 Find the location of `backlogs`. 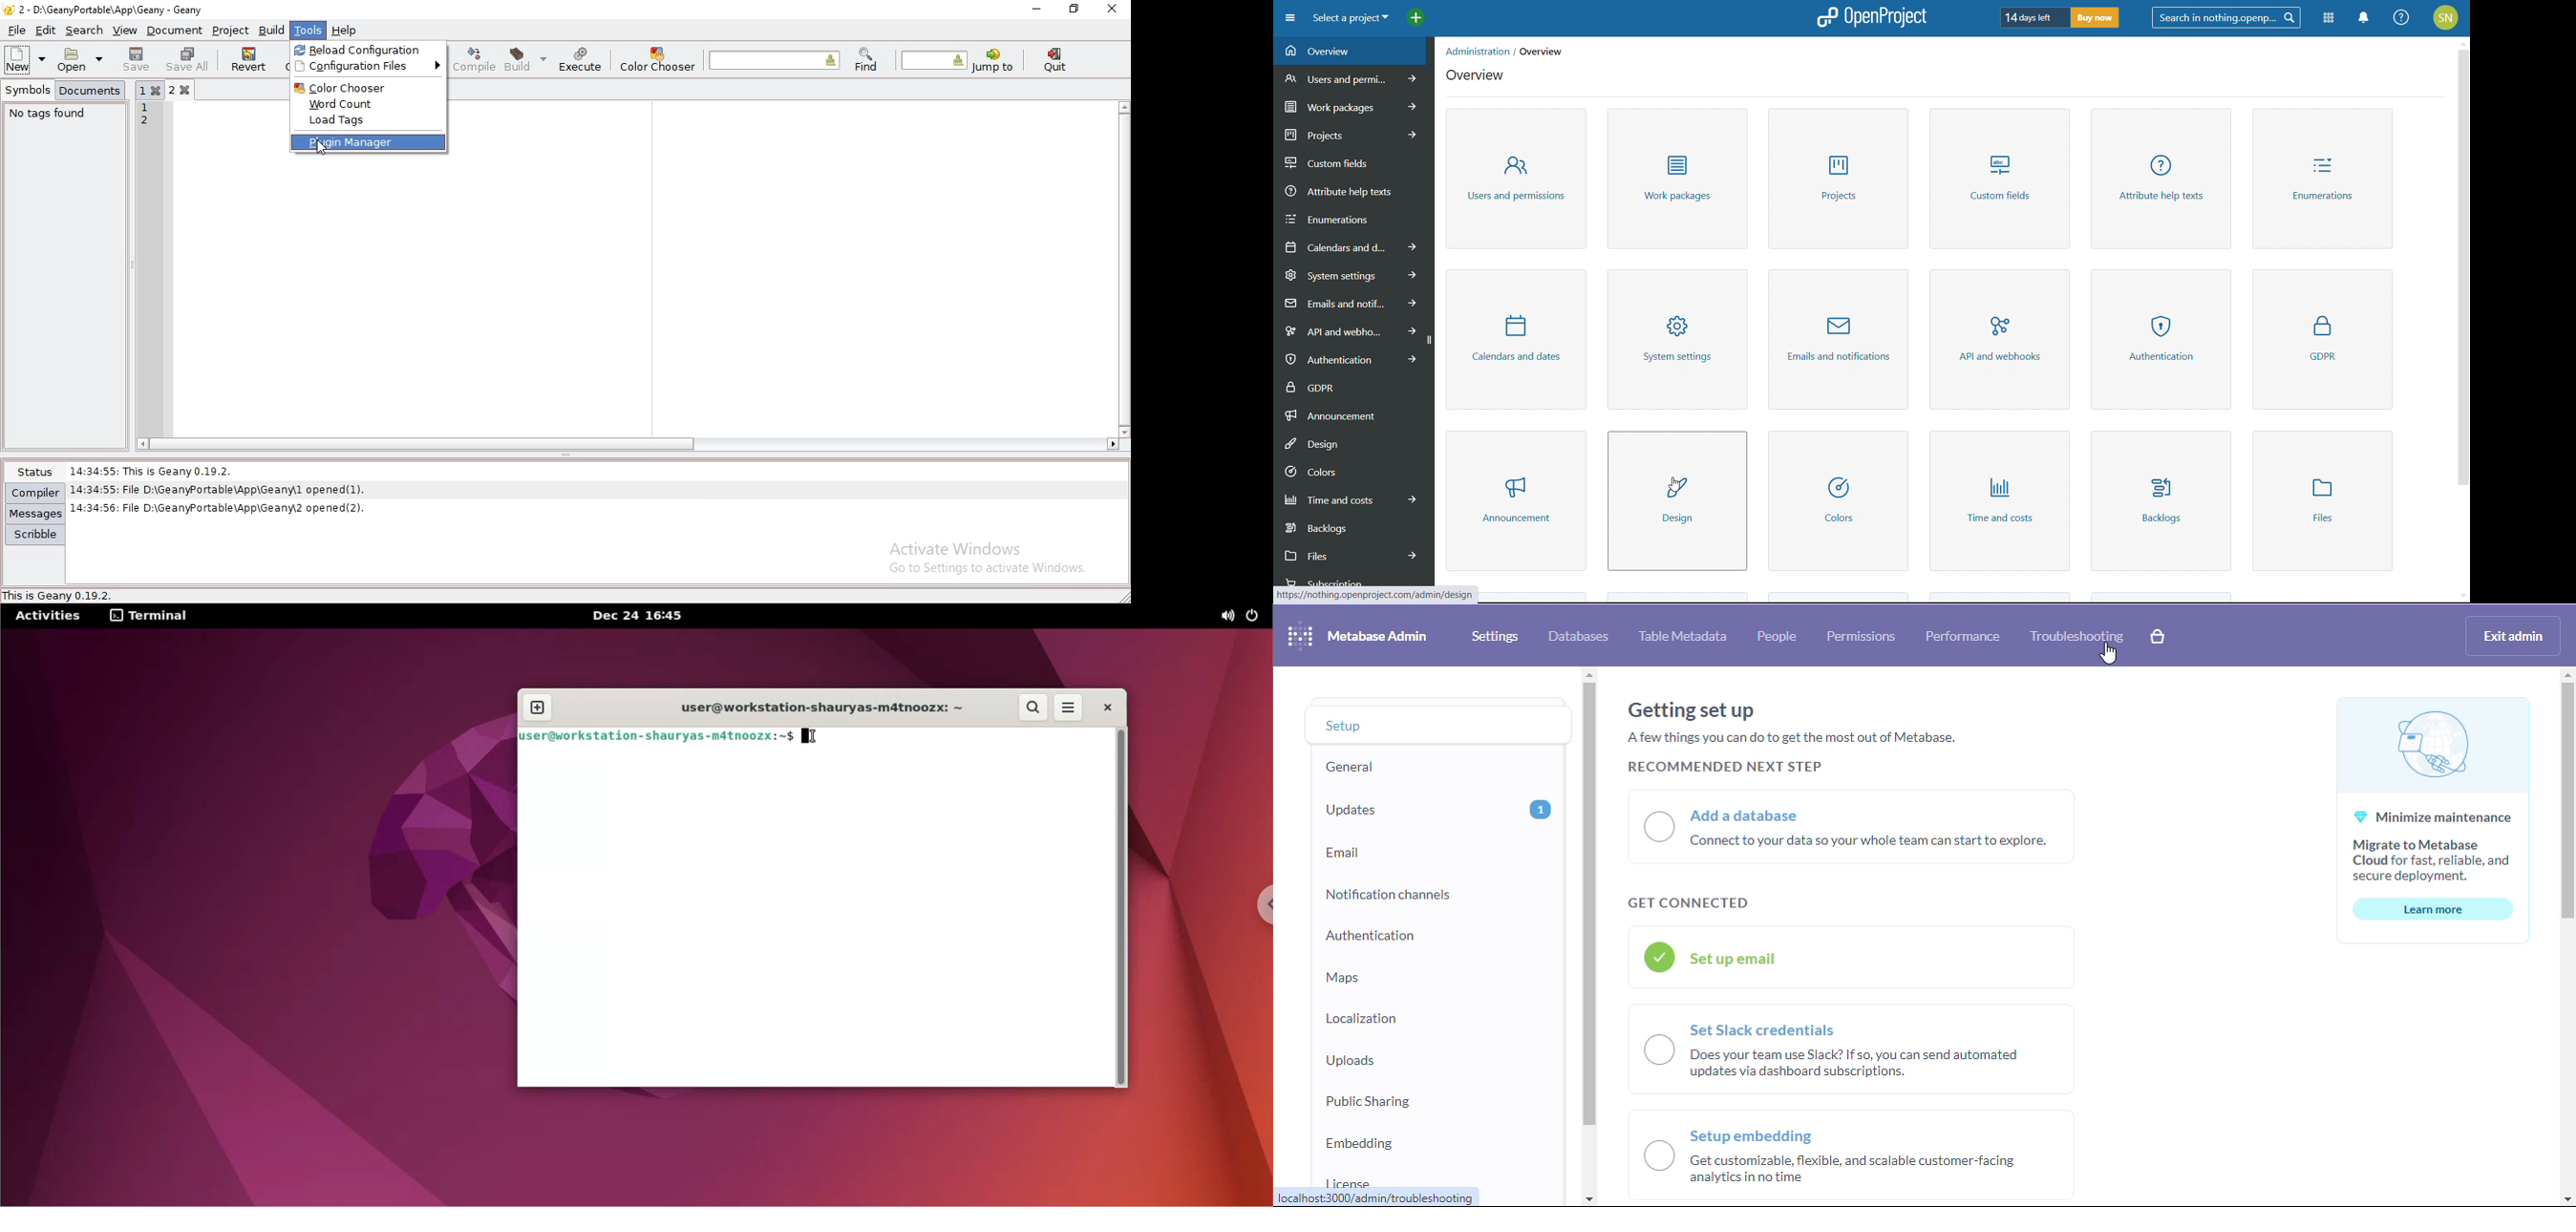

backlogs is located at coordinates (2159, 500).